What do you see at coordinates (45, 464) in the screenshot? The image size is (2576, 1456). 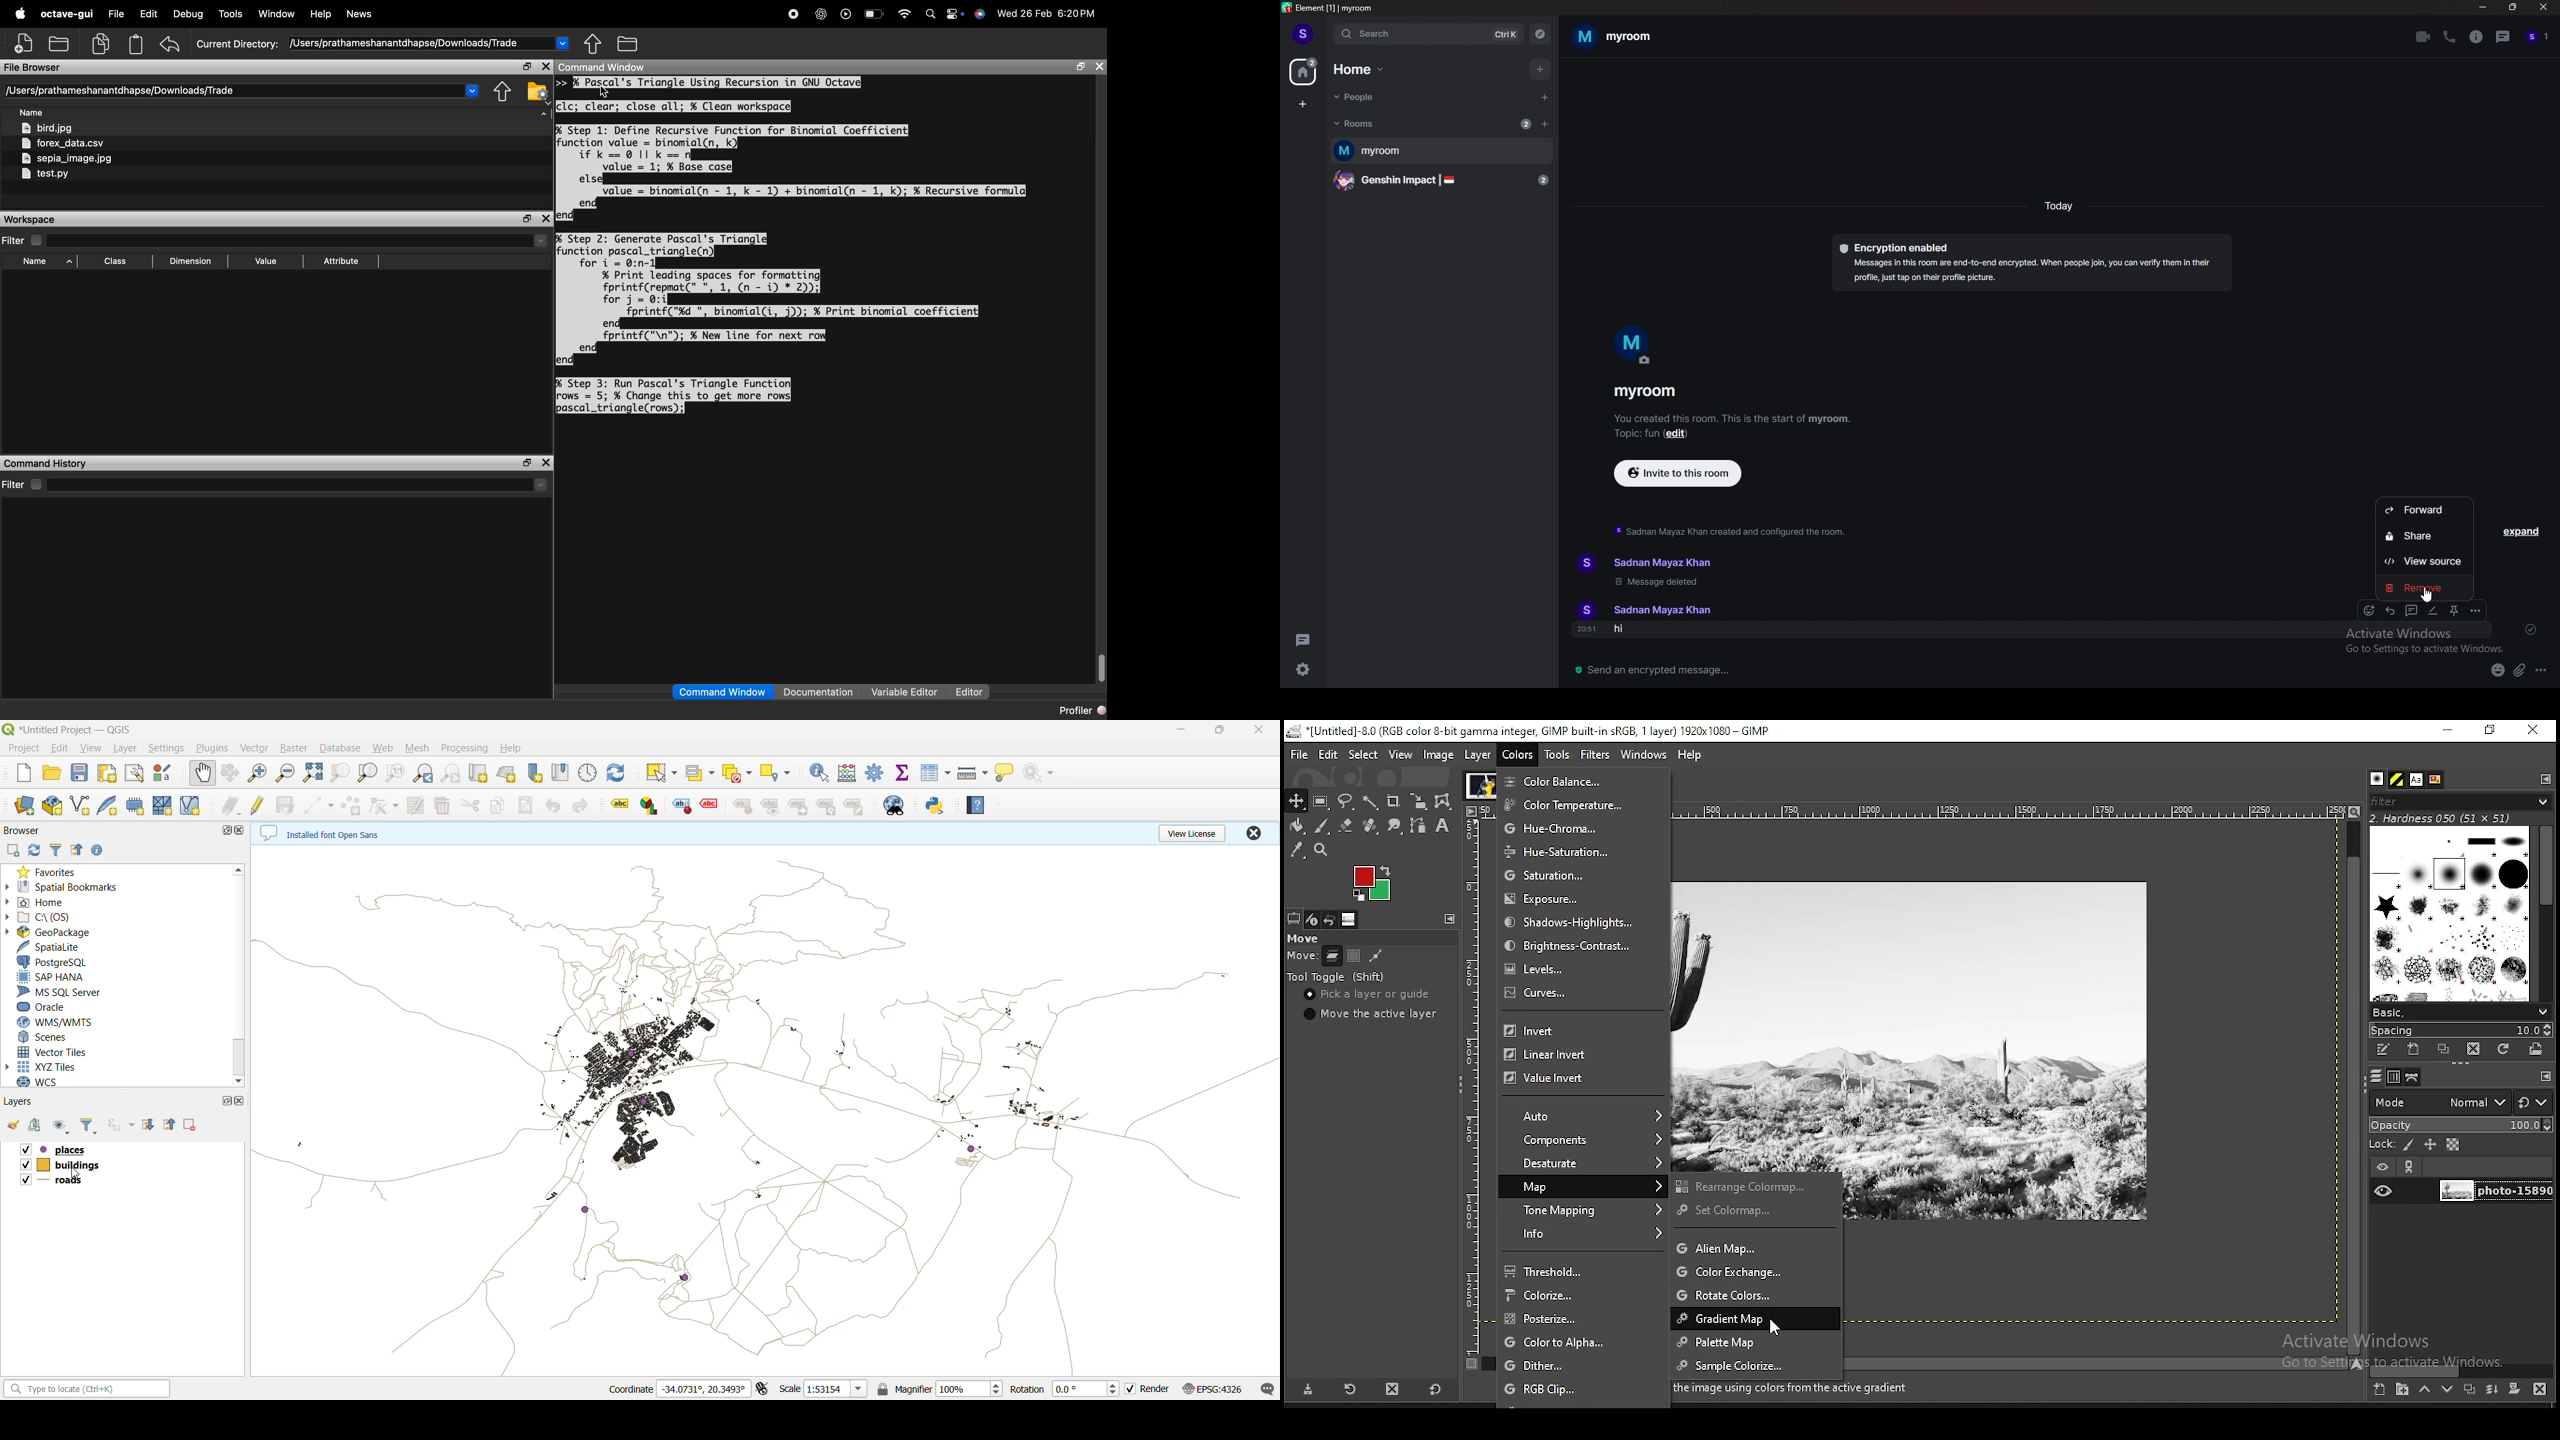 I see `Command History` at bounding box center [45, 464].